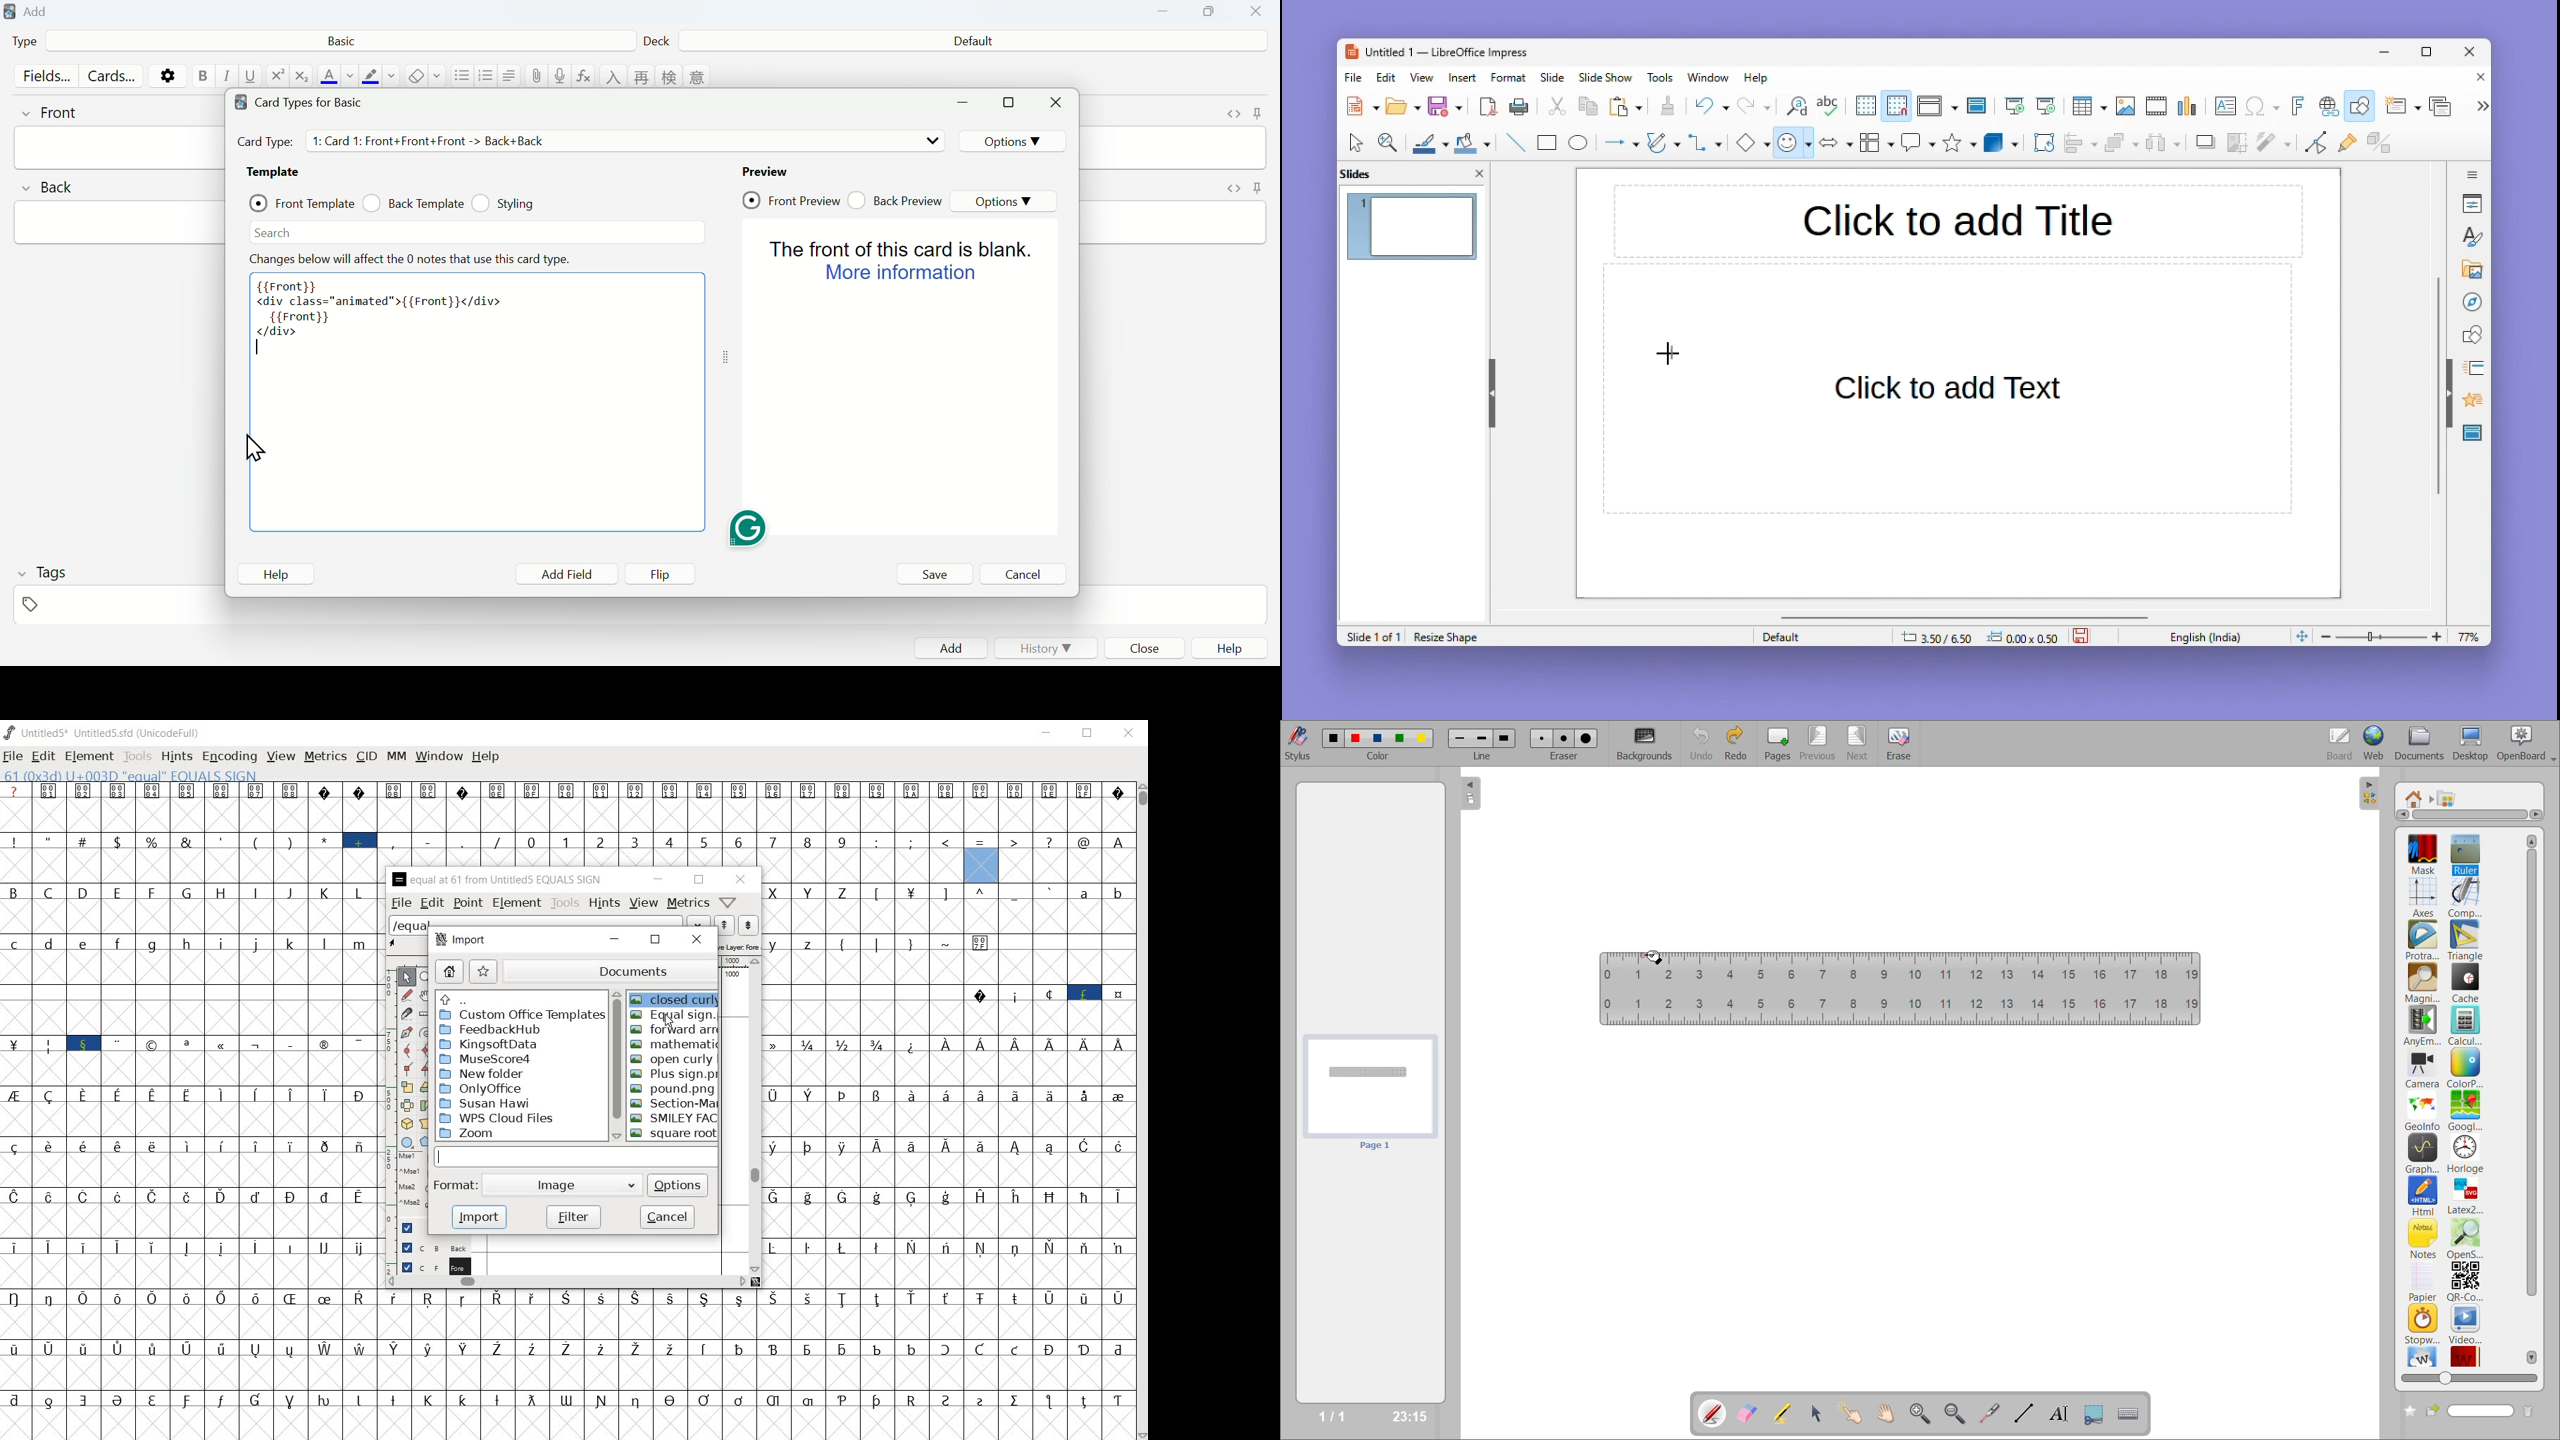 Image resolution: width=2576 pixels, height=1456 pixels. What do you see at coordinates (2042, 142) in the screenshot?
I see `Rotate` at bounding box center [2042, 142].